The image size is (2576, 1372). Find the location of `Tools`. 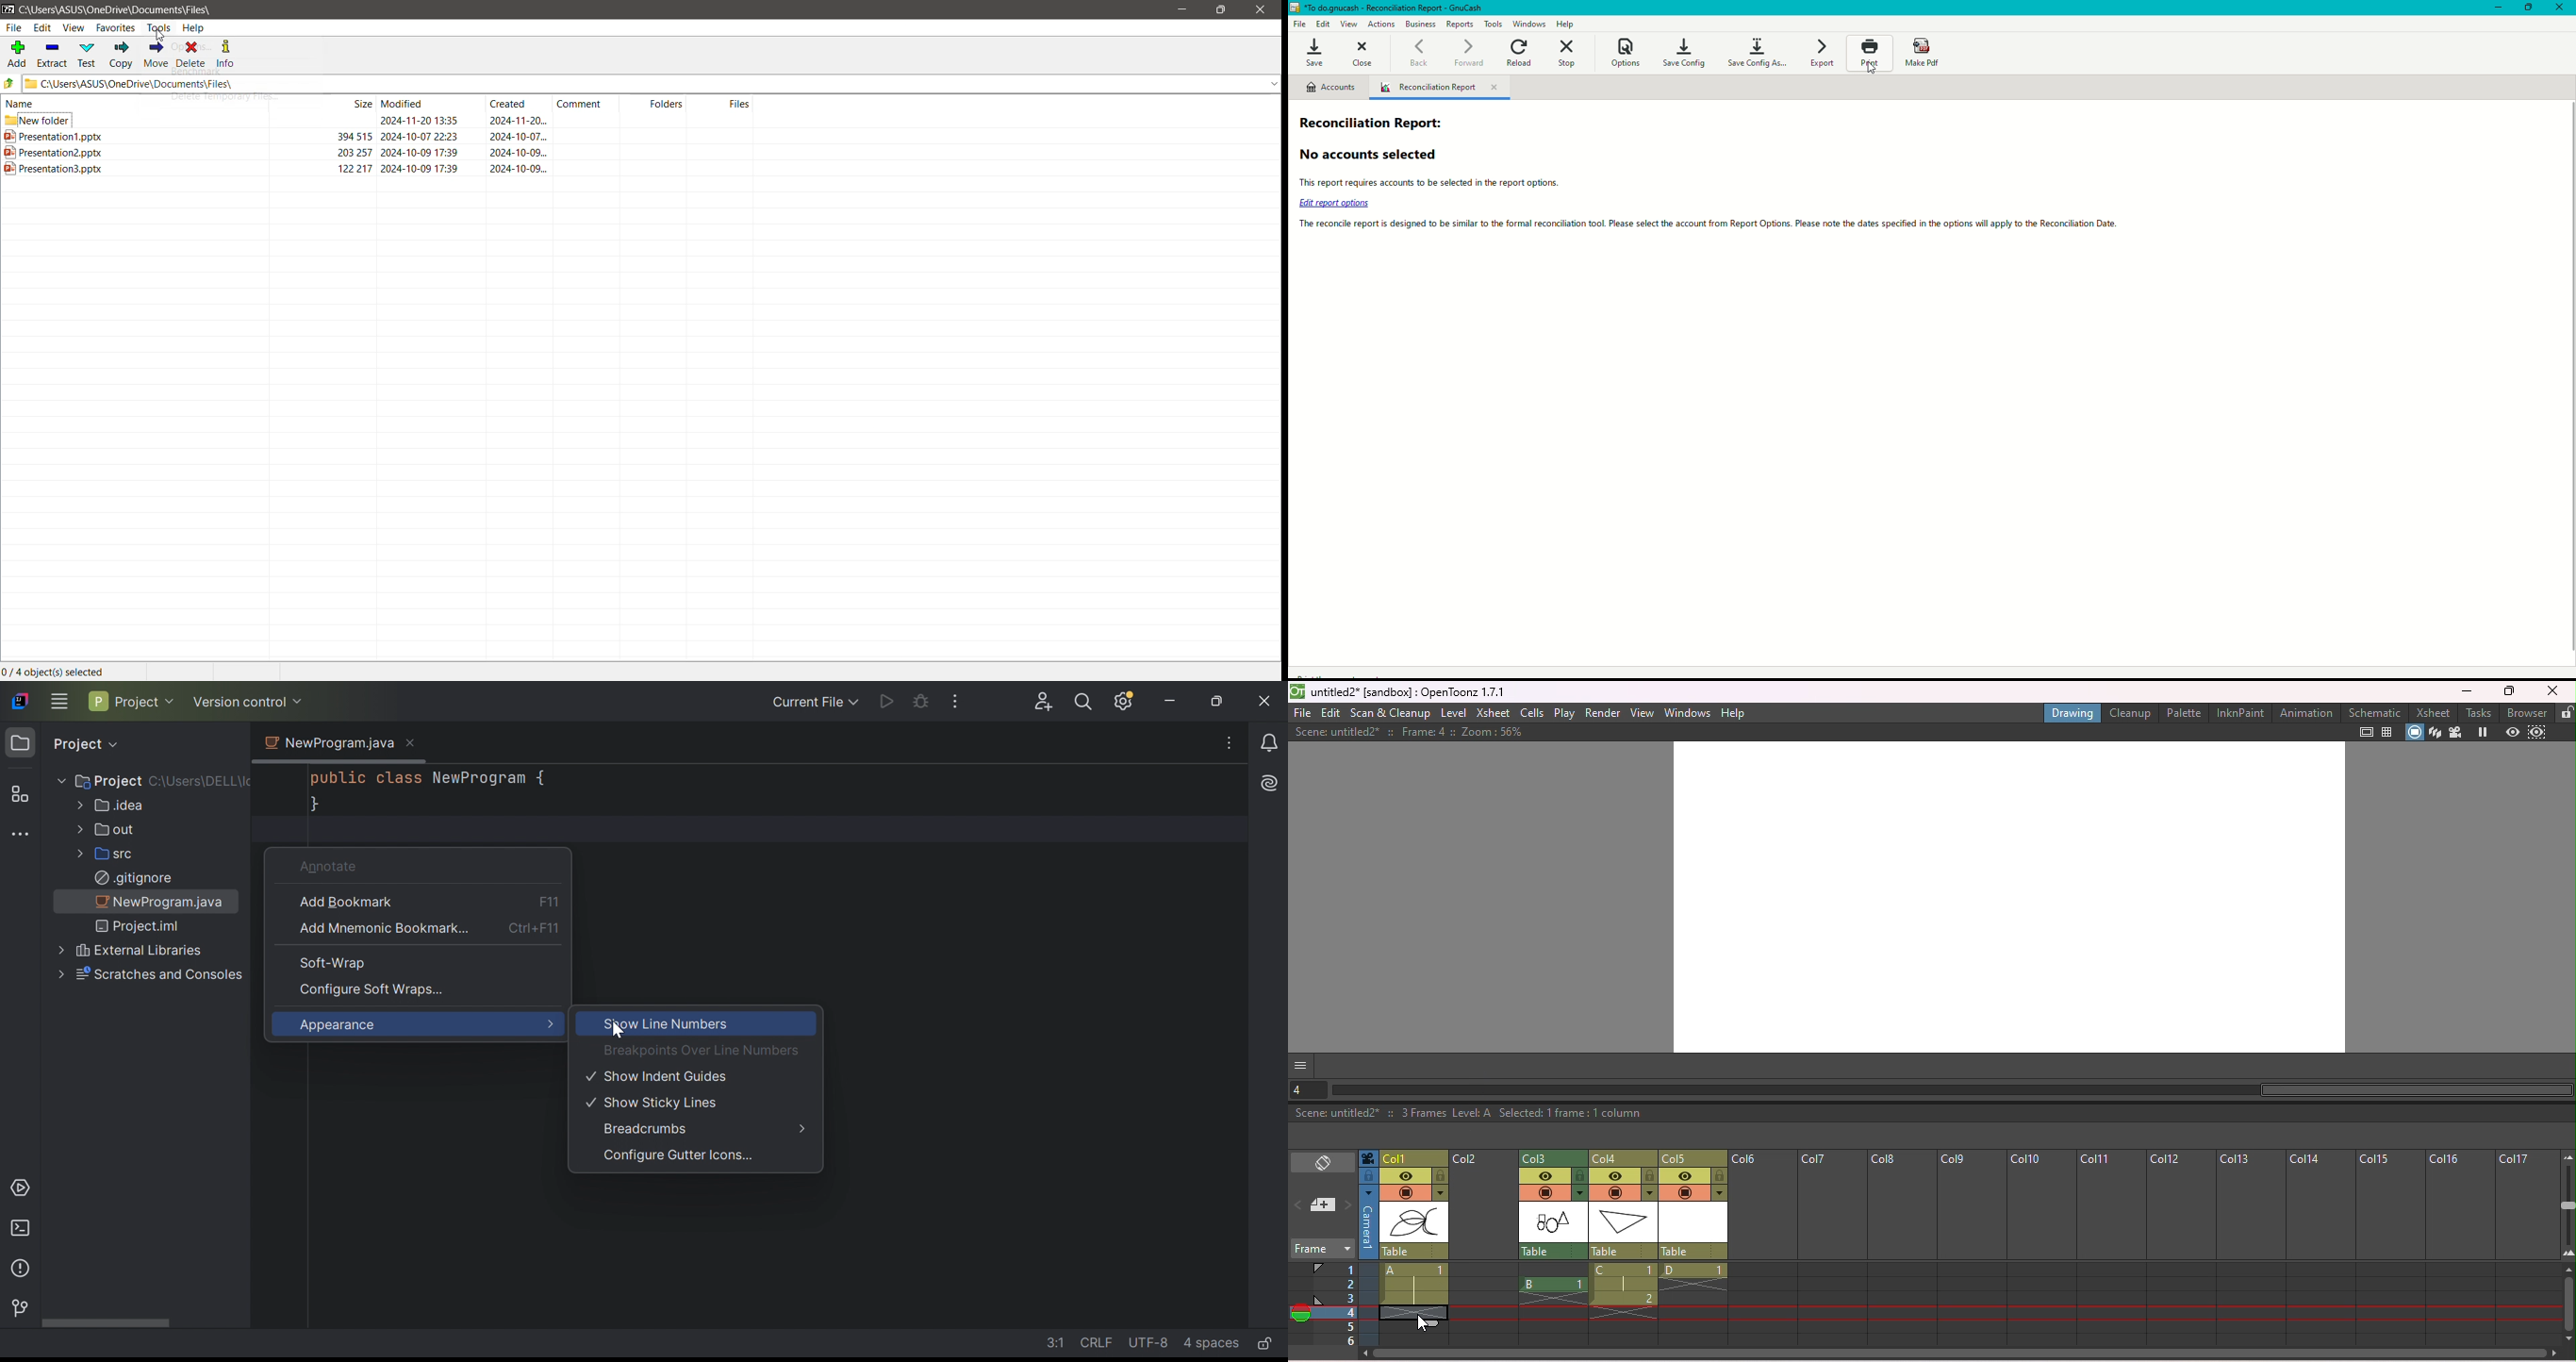

Tools is located at coordinates (159, 27).